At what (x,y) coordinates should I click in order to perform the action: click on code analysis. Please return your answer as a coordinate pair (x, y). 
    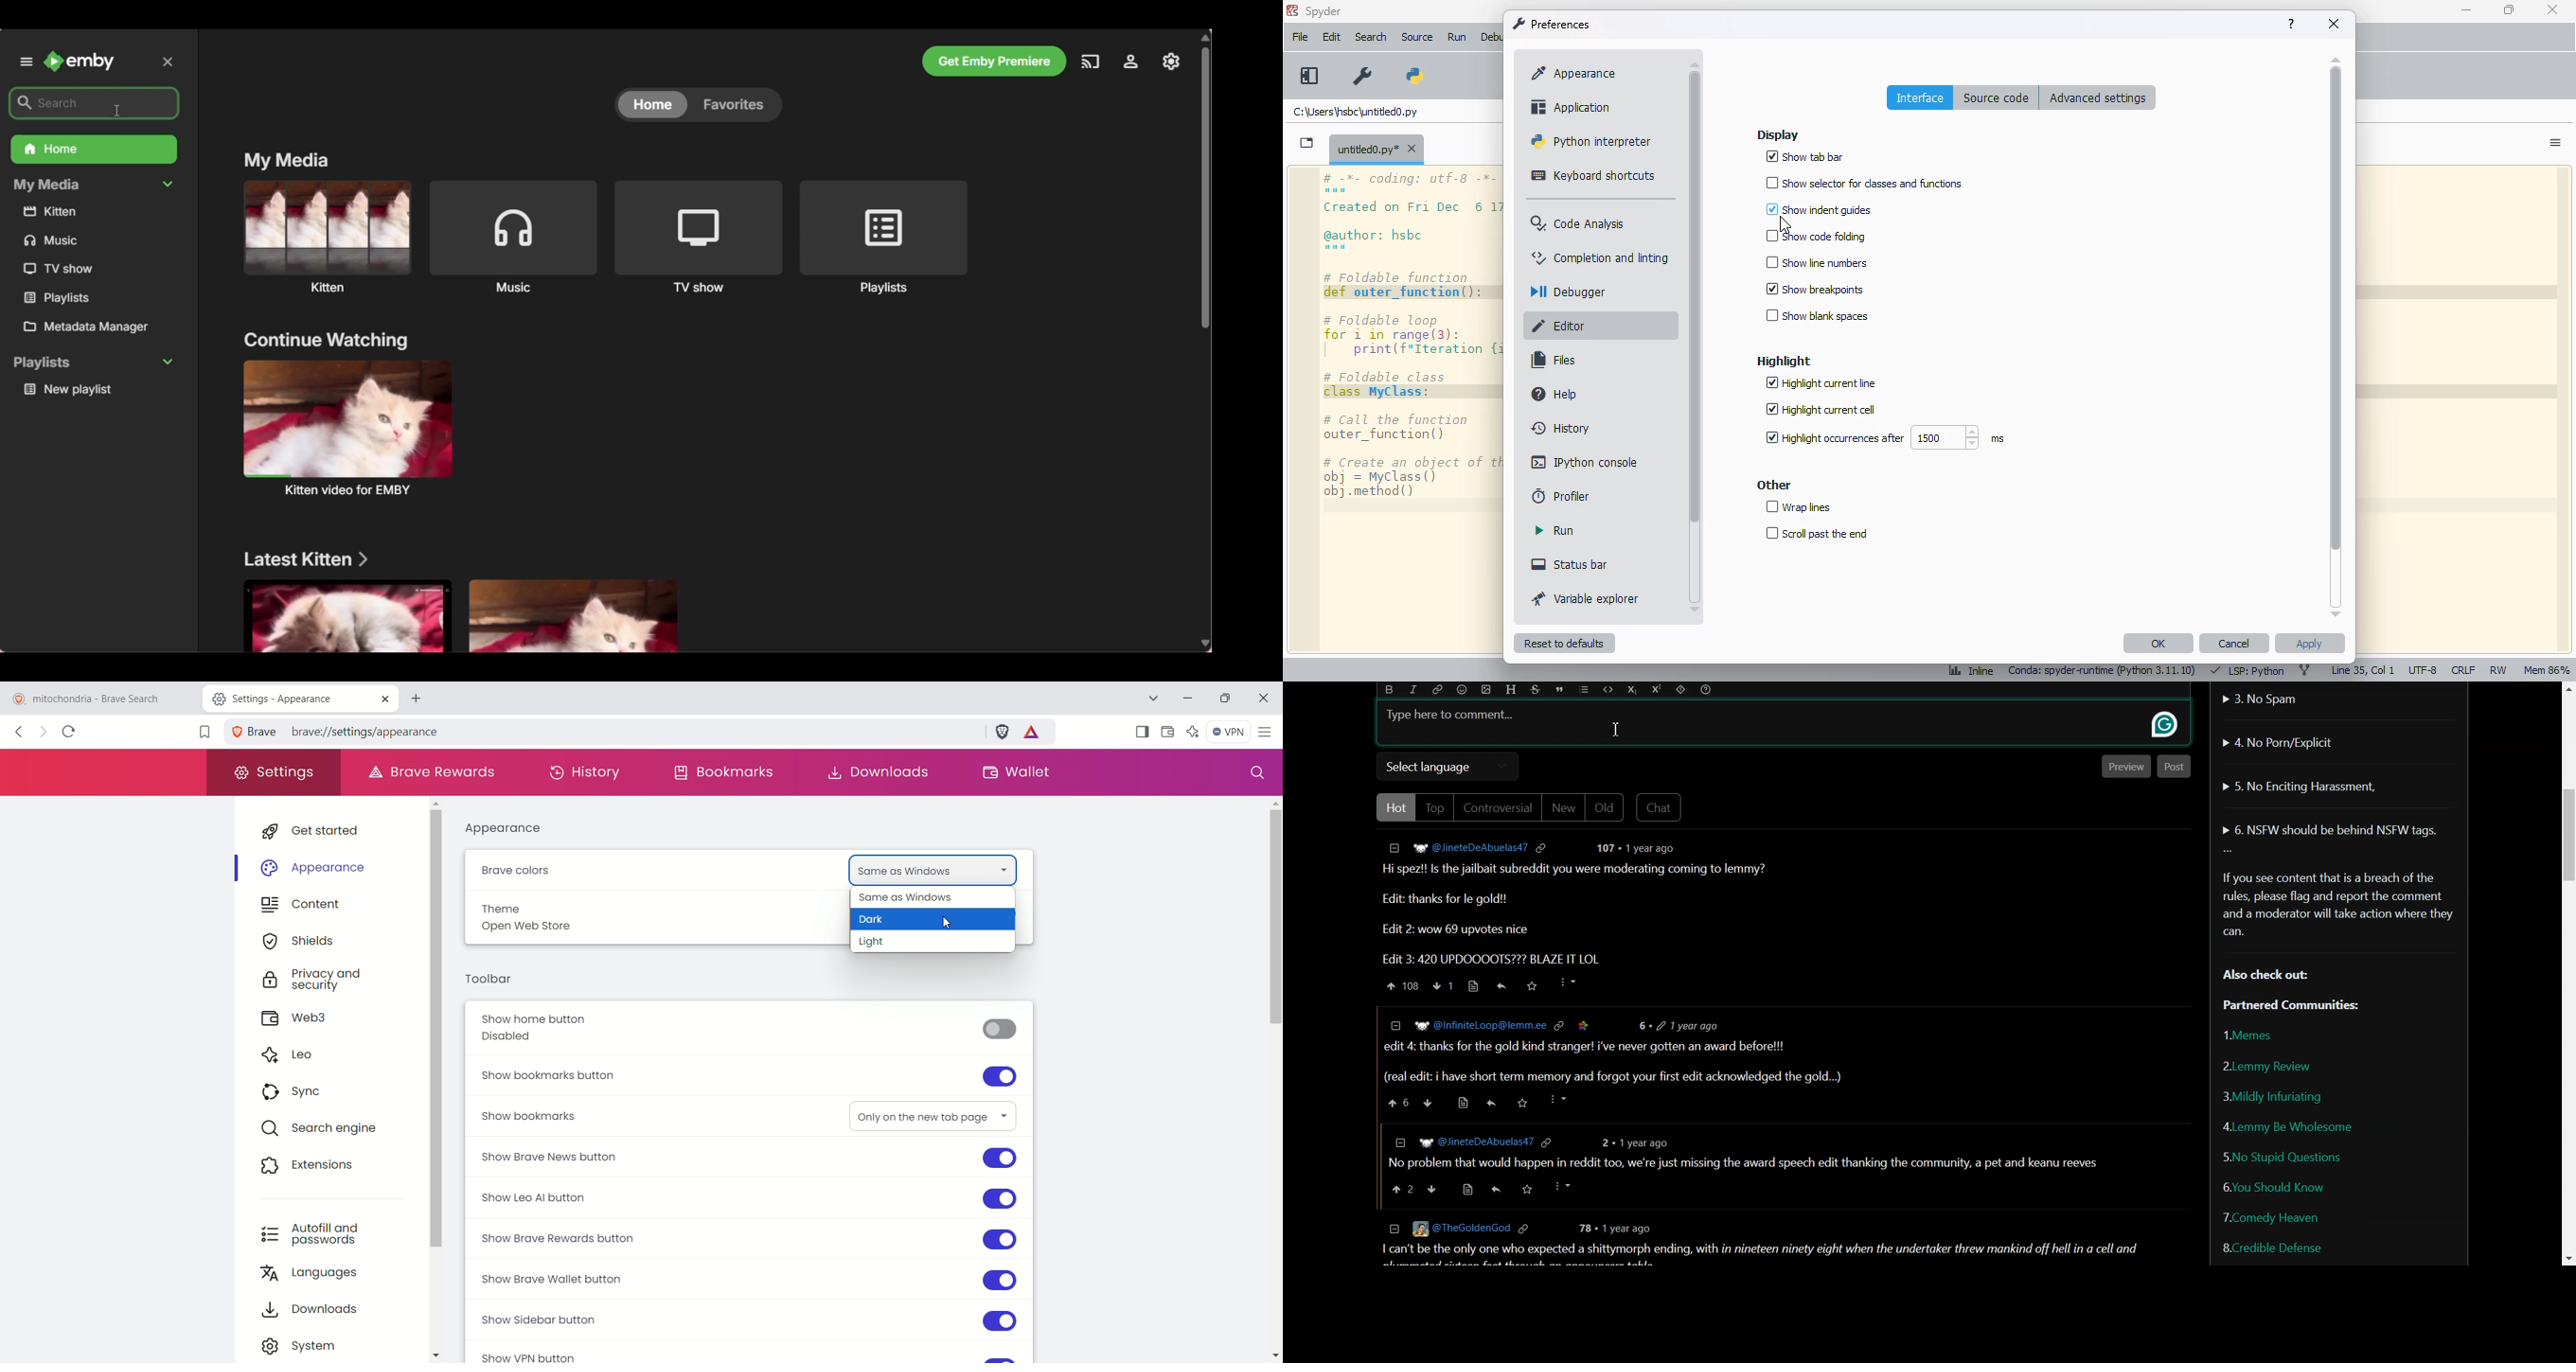
    Looking at the image, I should click on (1577, 223).